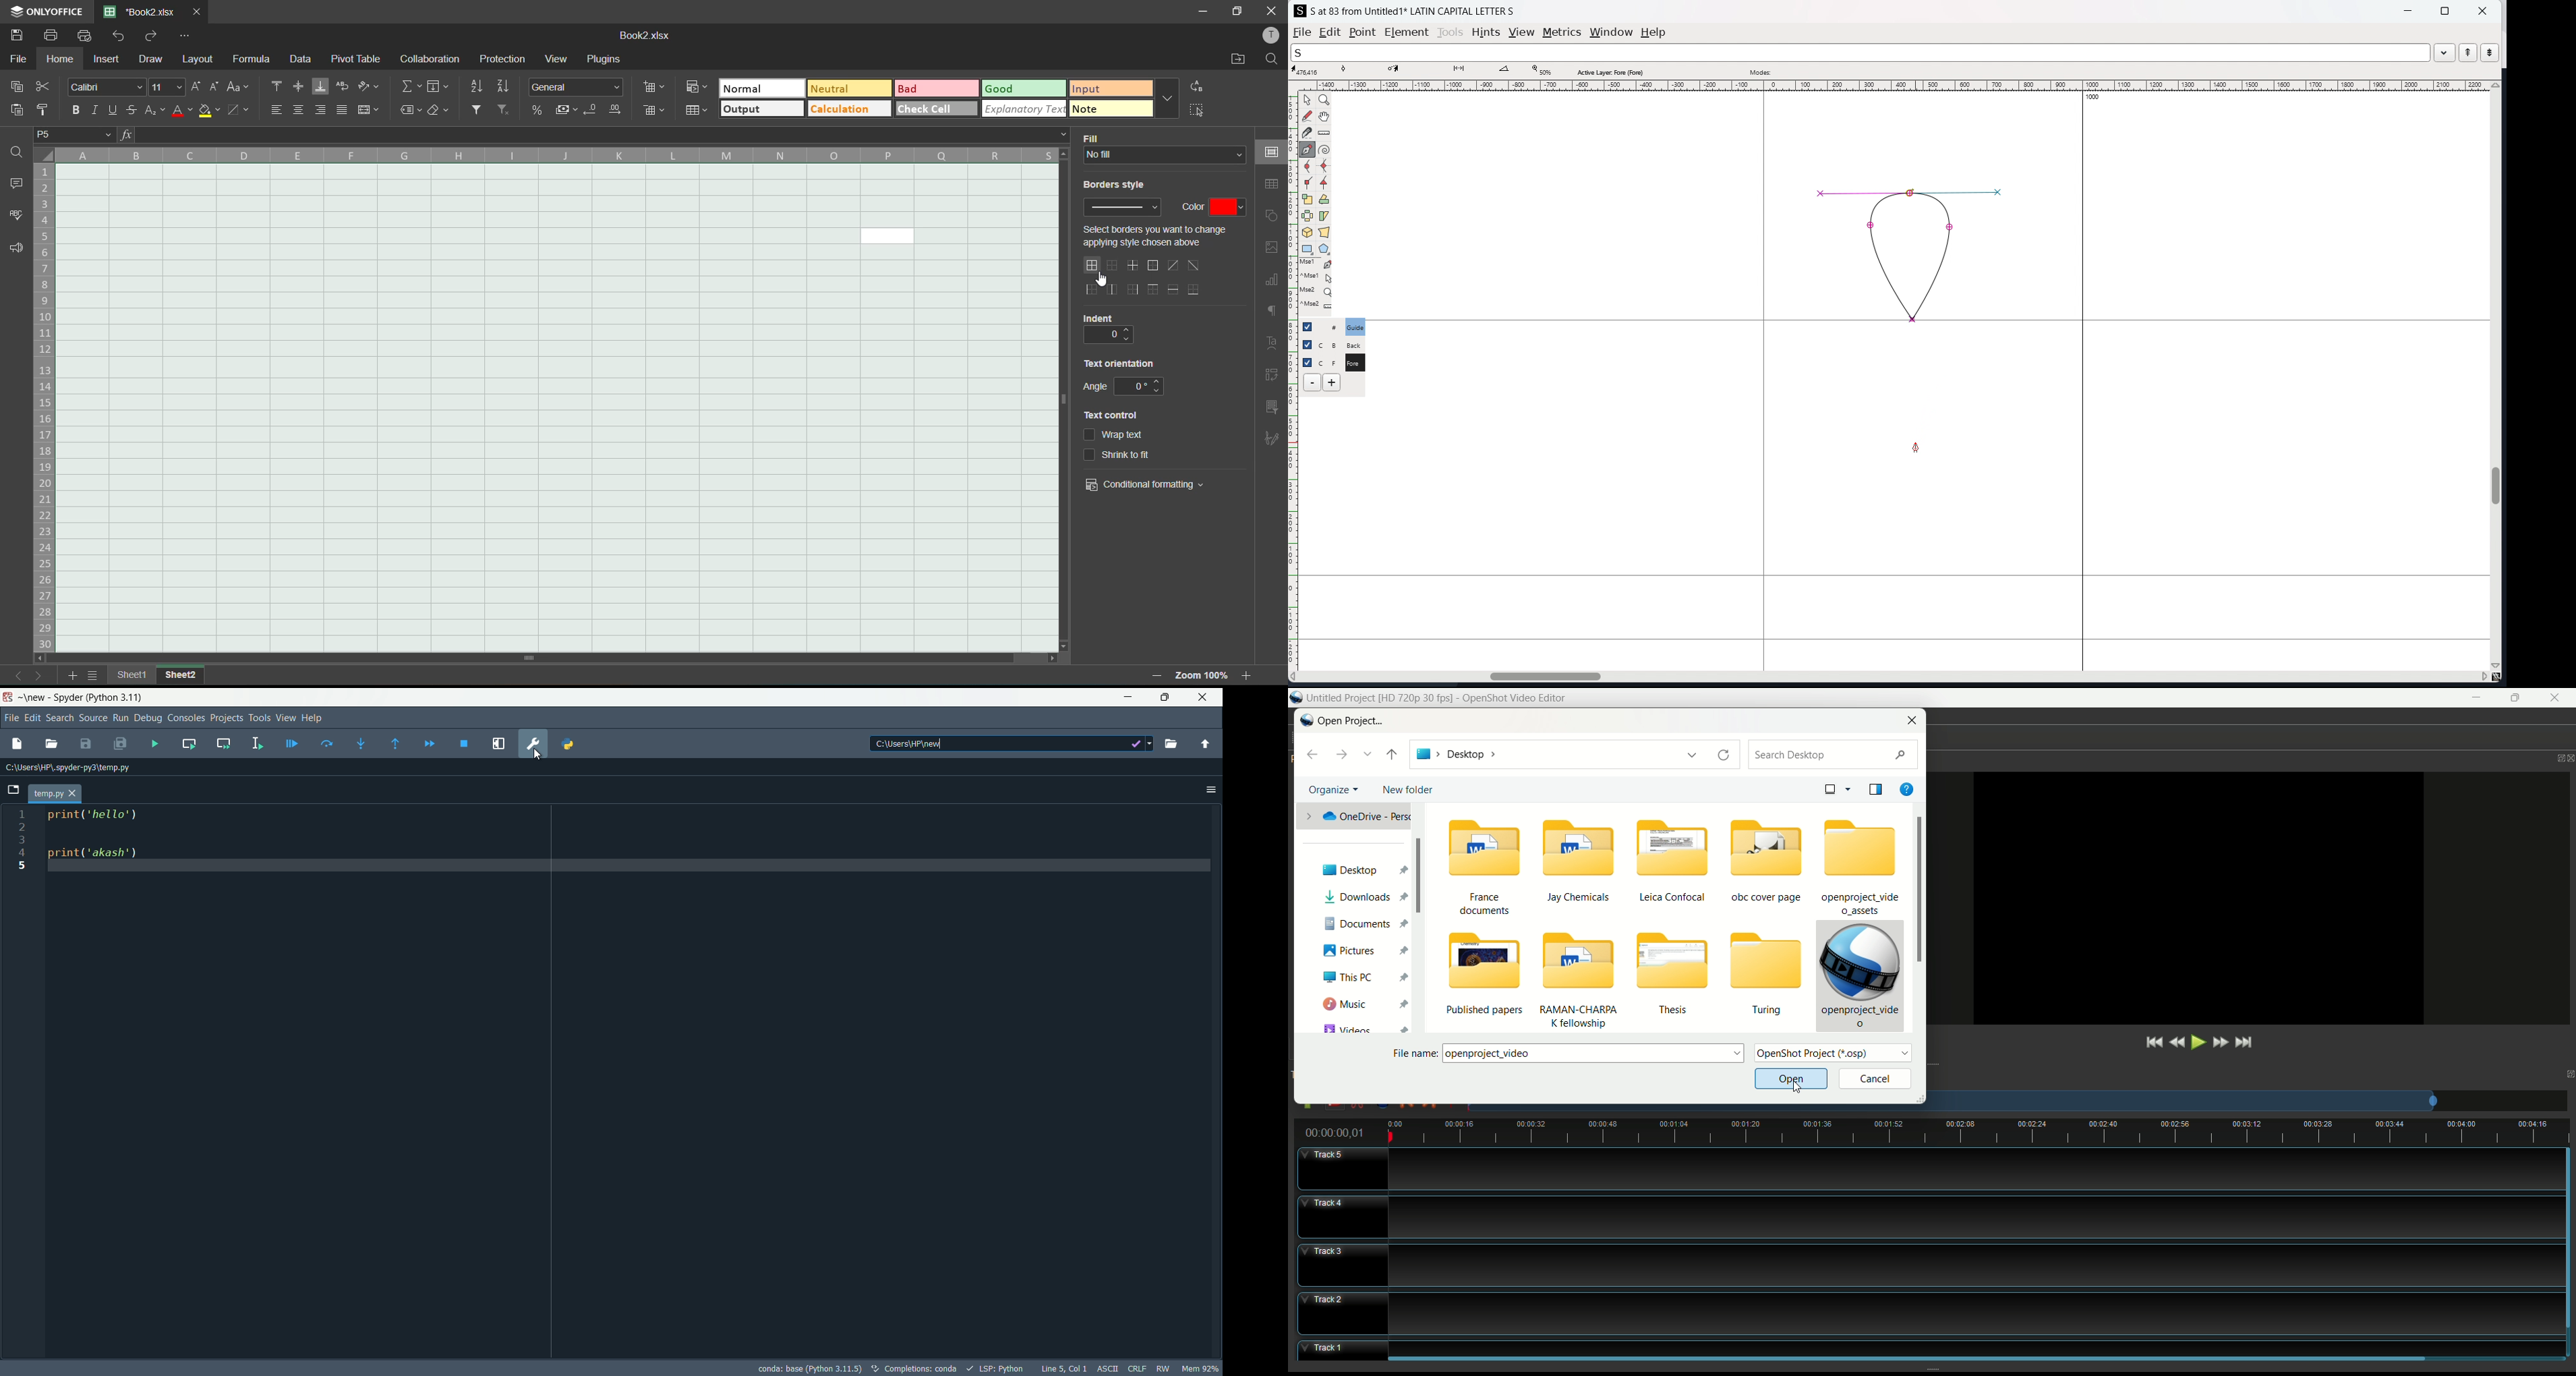 This screenshot has height=1400, width=2576. I want to click on add sheet, so click(71, 676).